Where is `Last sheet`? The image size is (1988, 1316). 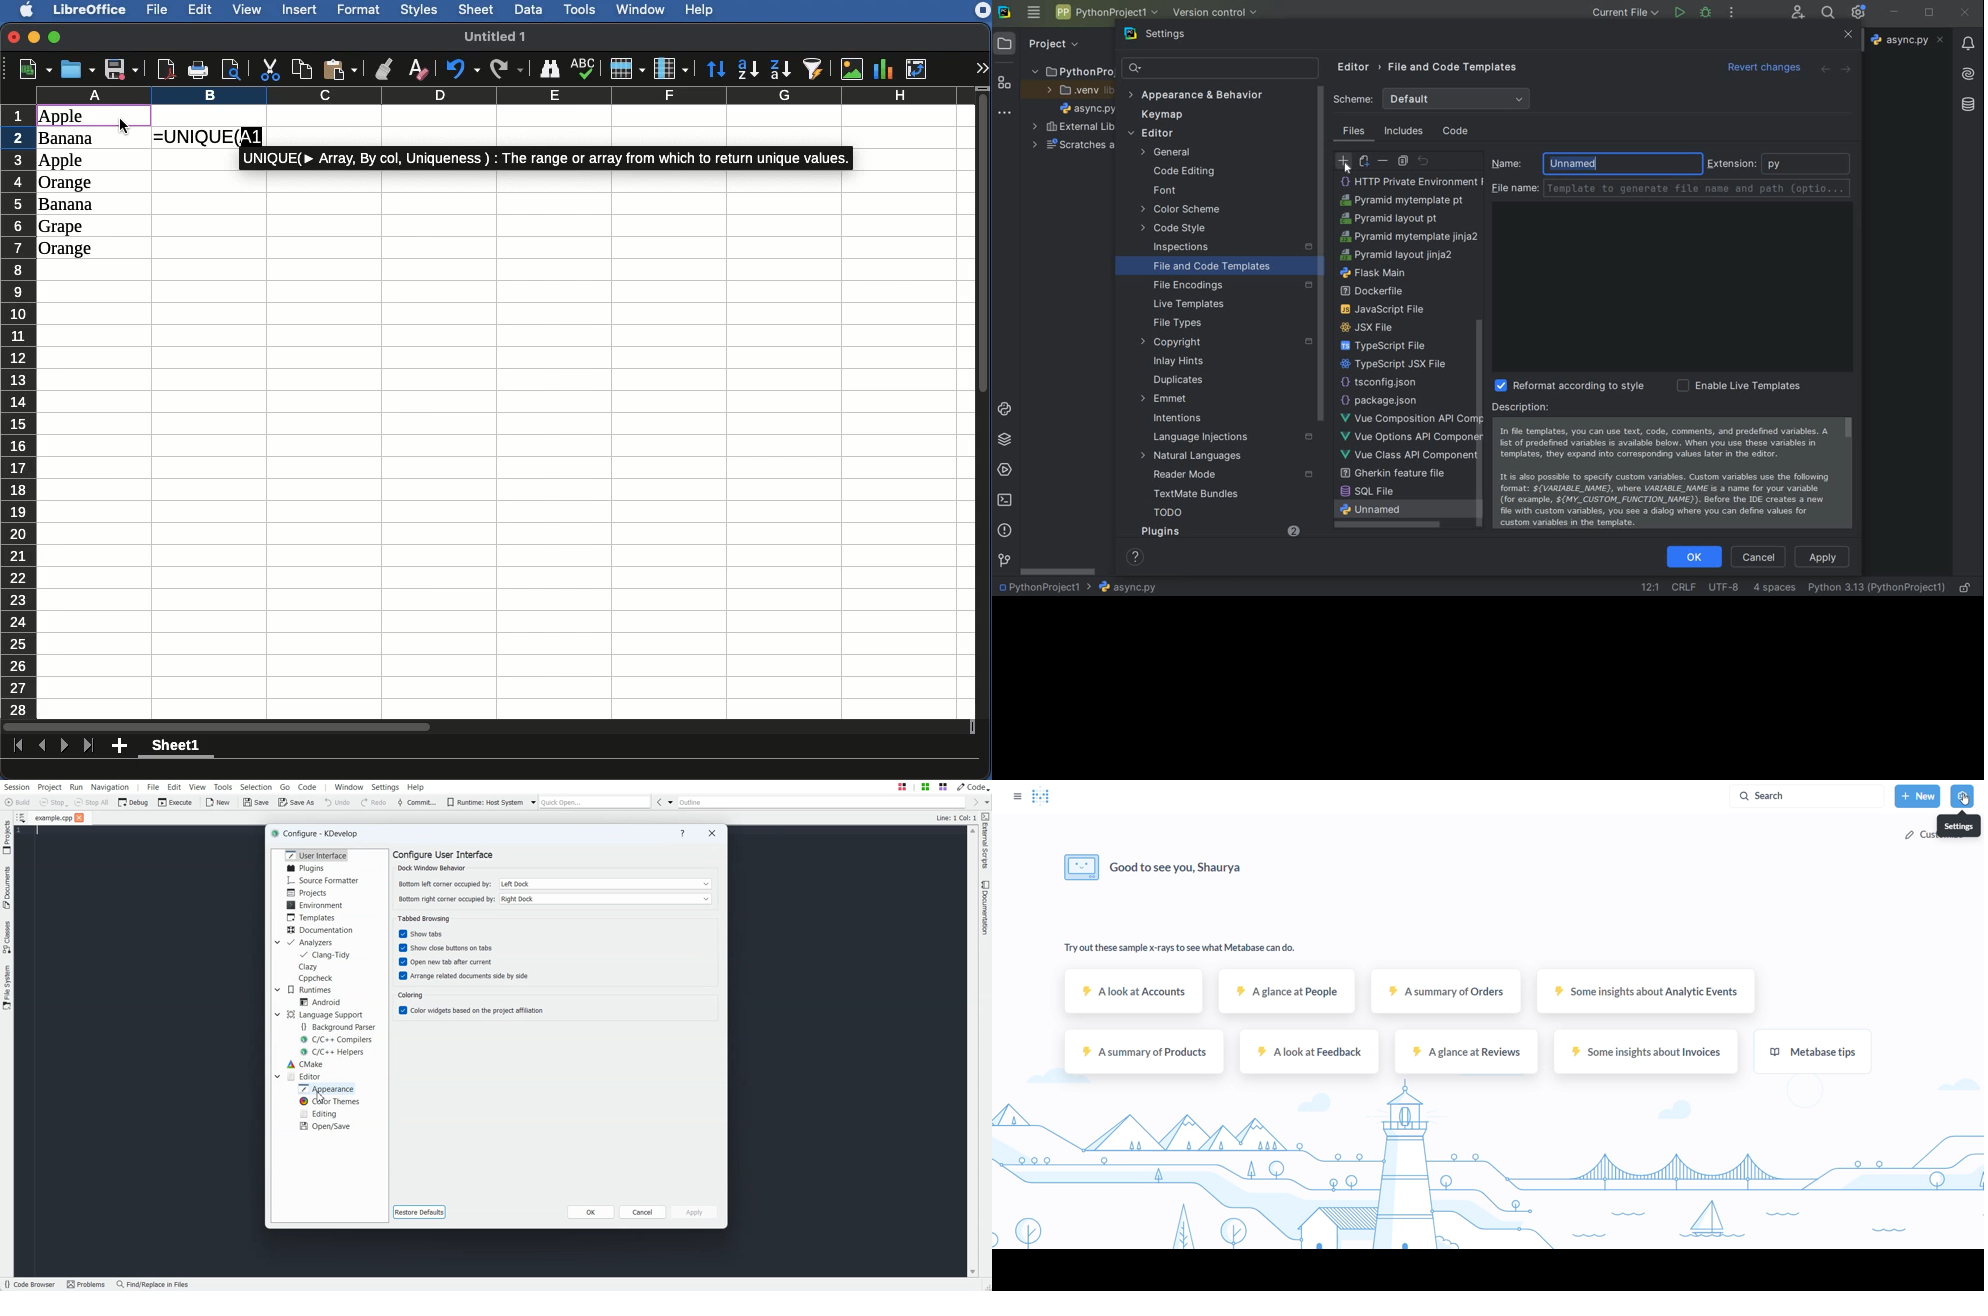
Last sheet is located at coordinates (90, 746).